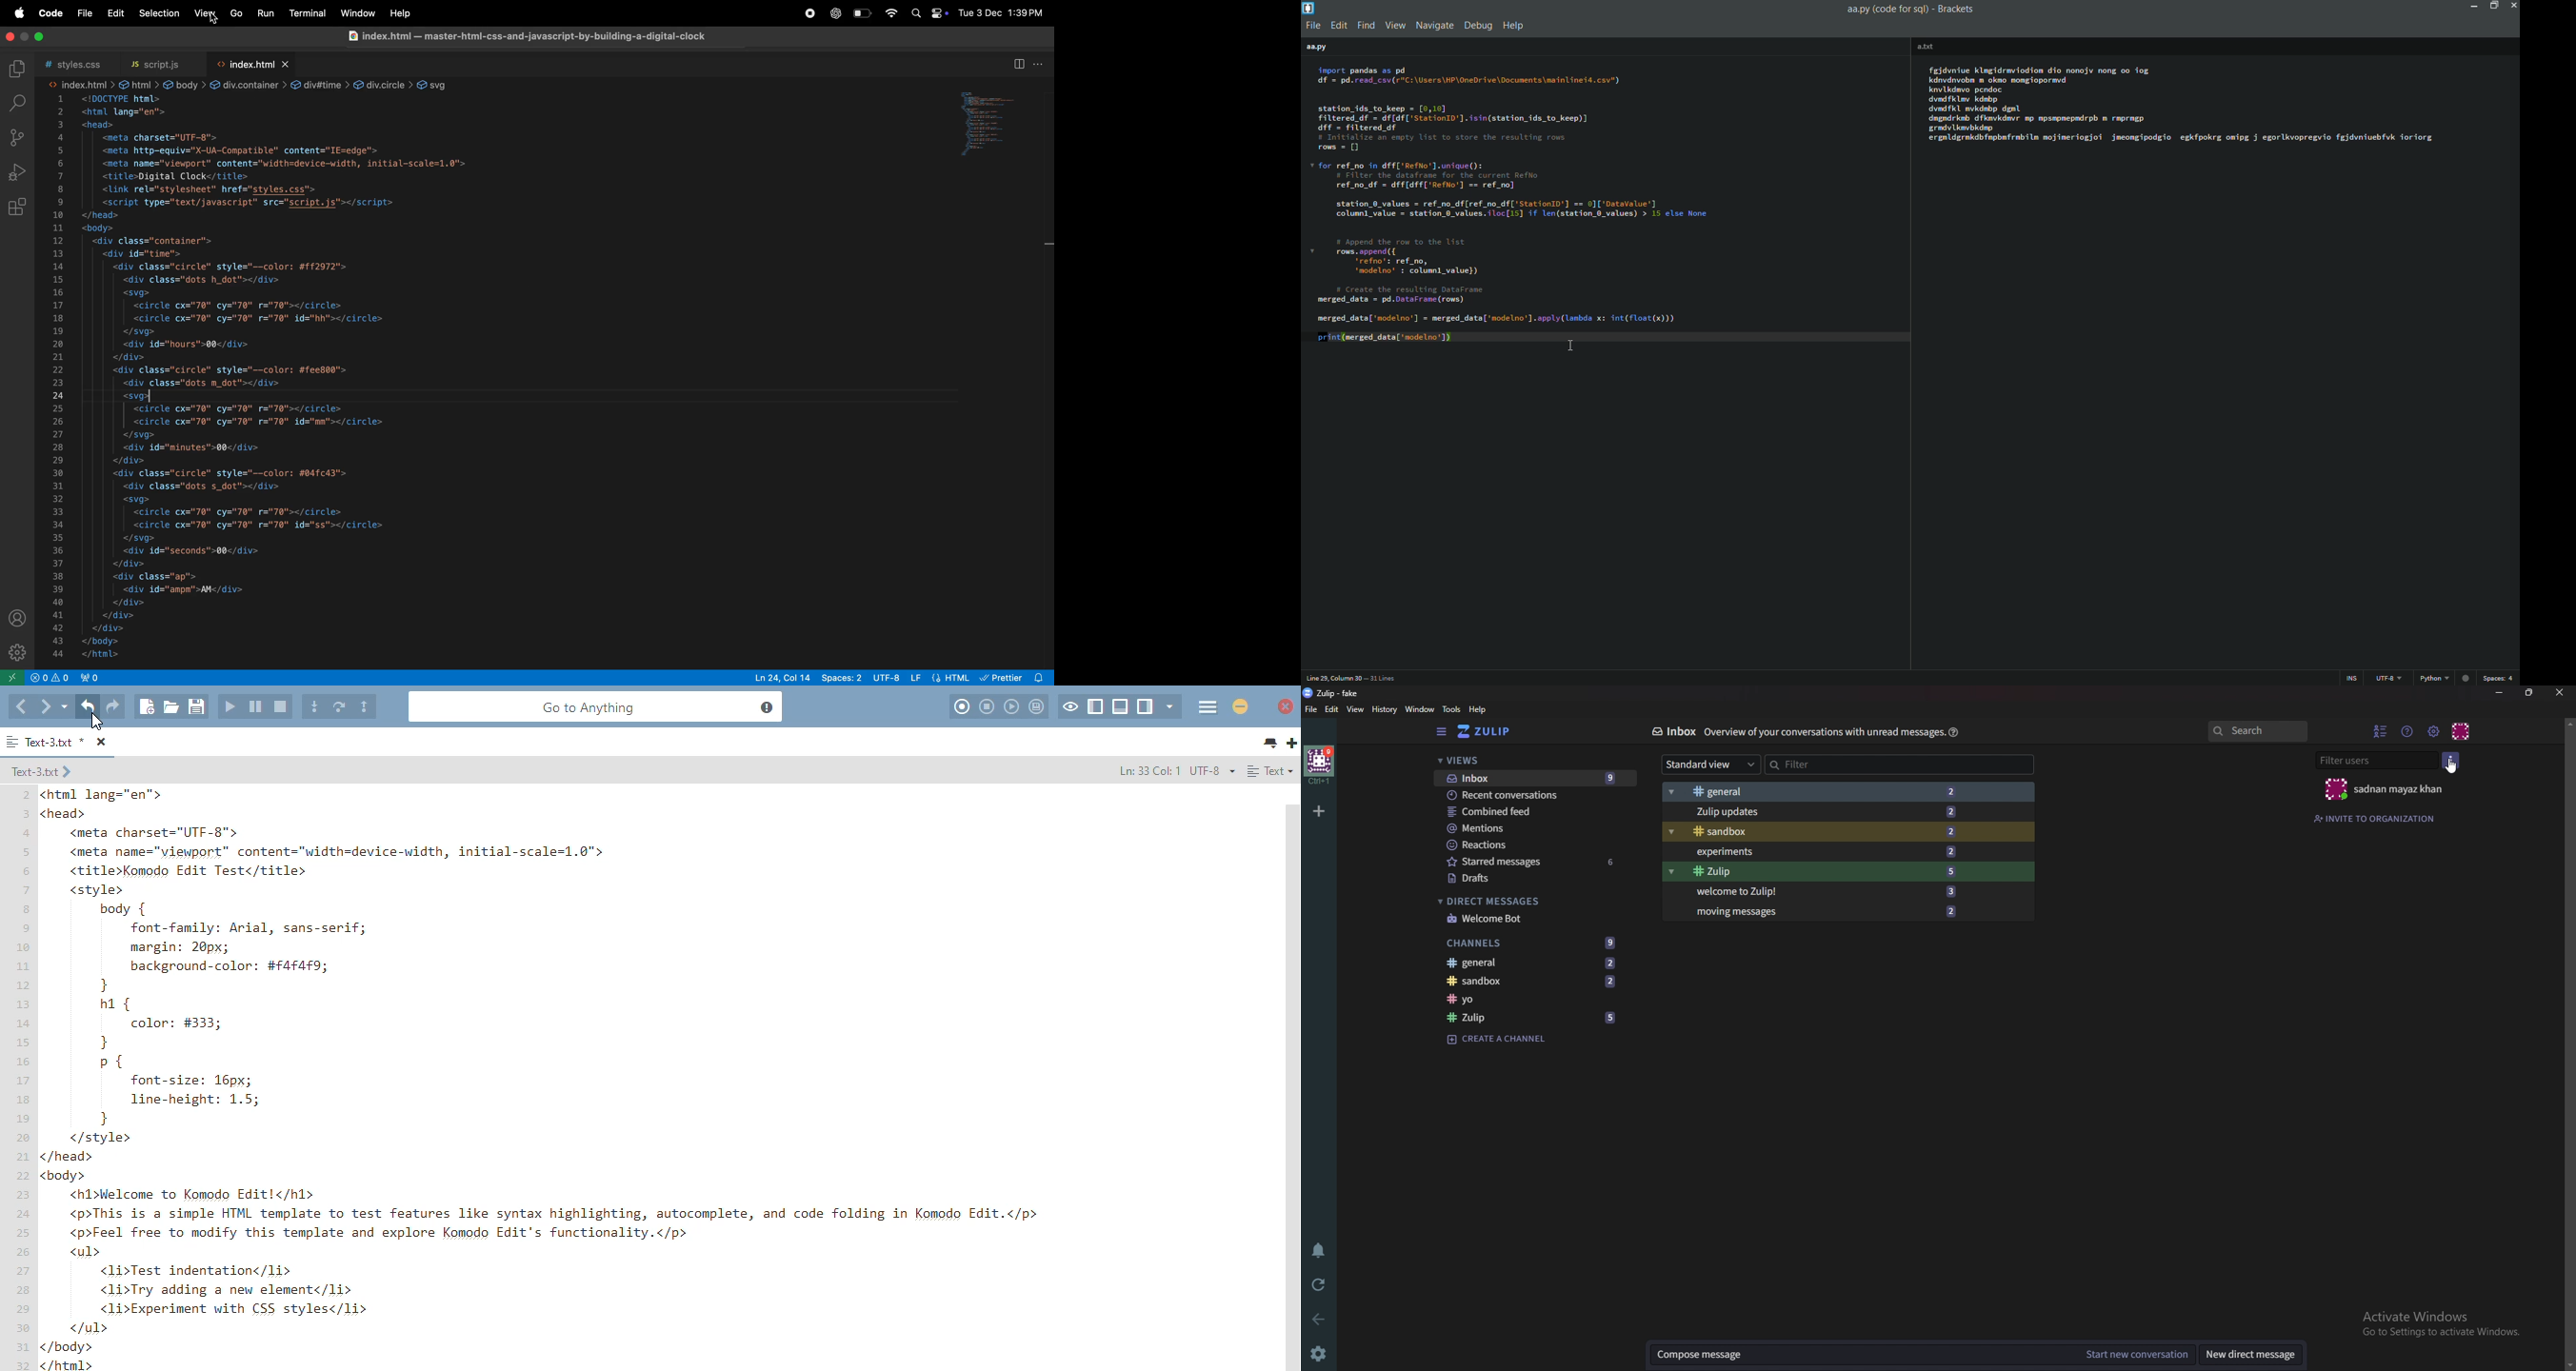 The width and height of the screenshot is (2576, 1372). Describe the element at coordinates (1354, 677) in the screenshot. I see `cursor position` at that location.